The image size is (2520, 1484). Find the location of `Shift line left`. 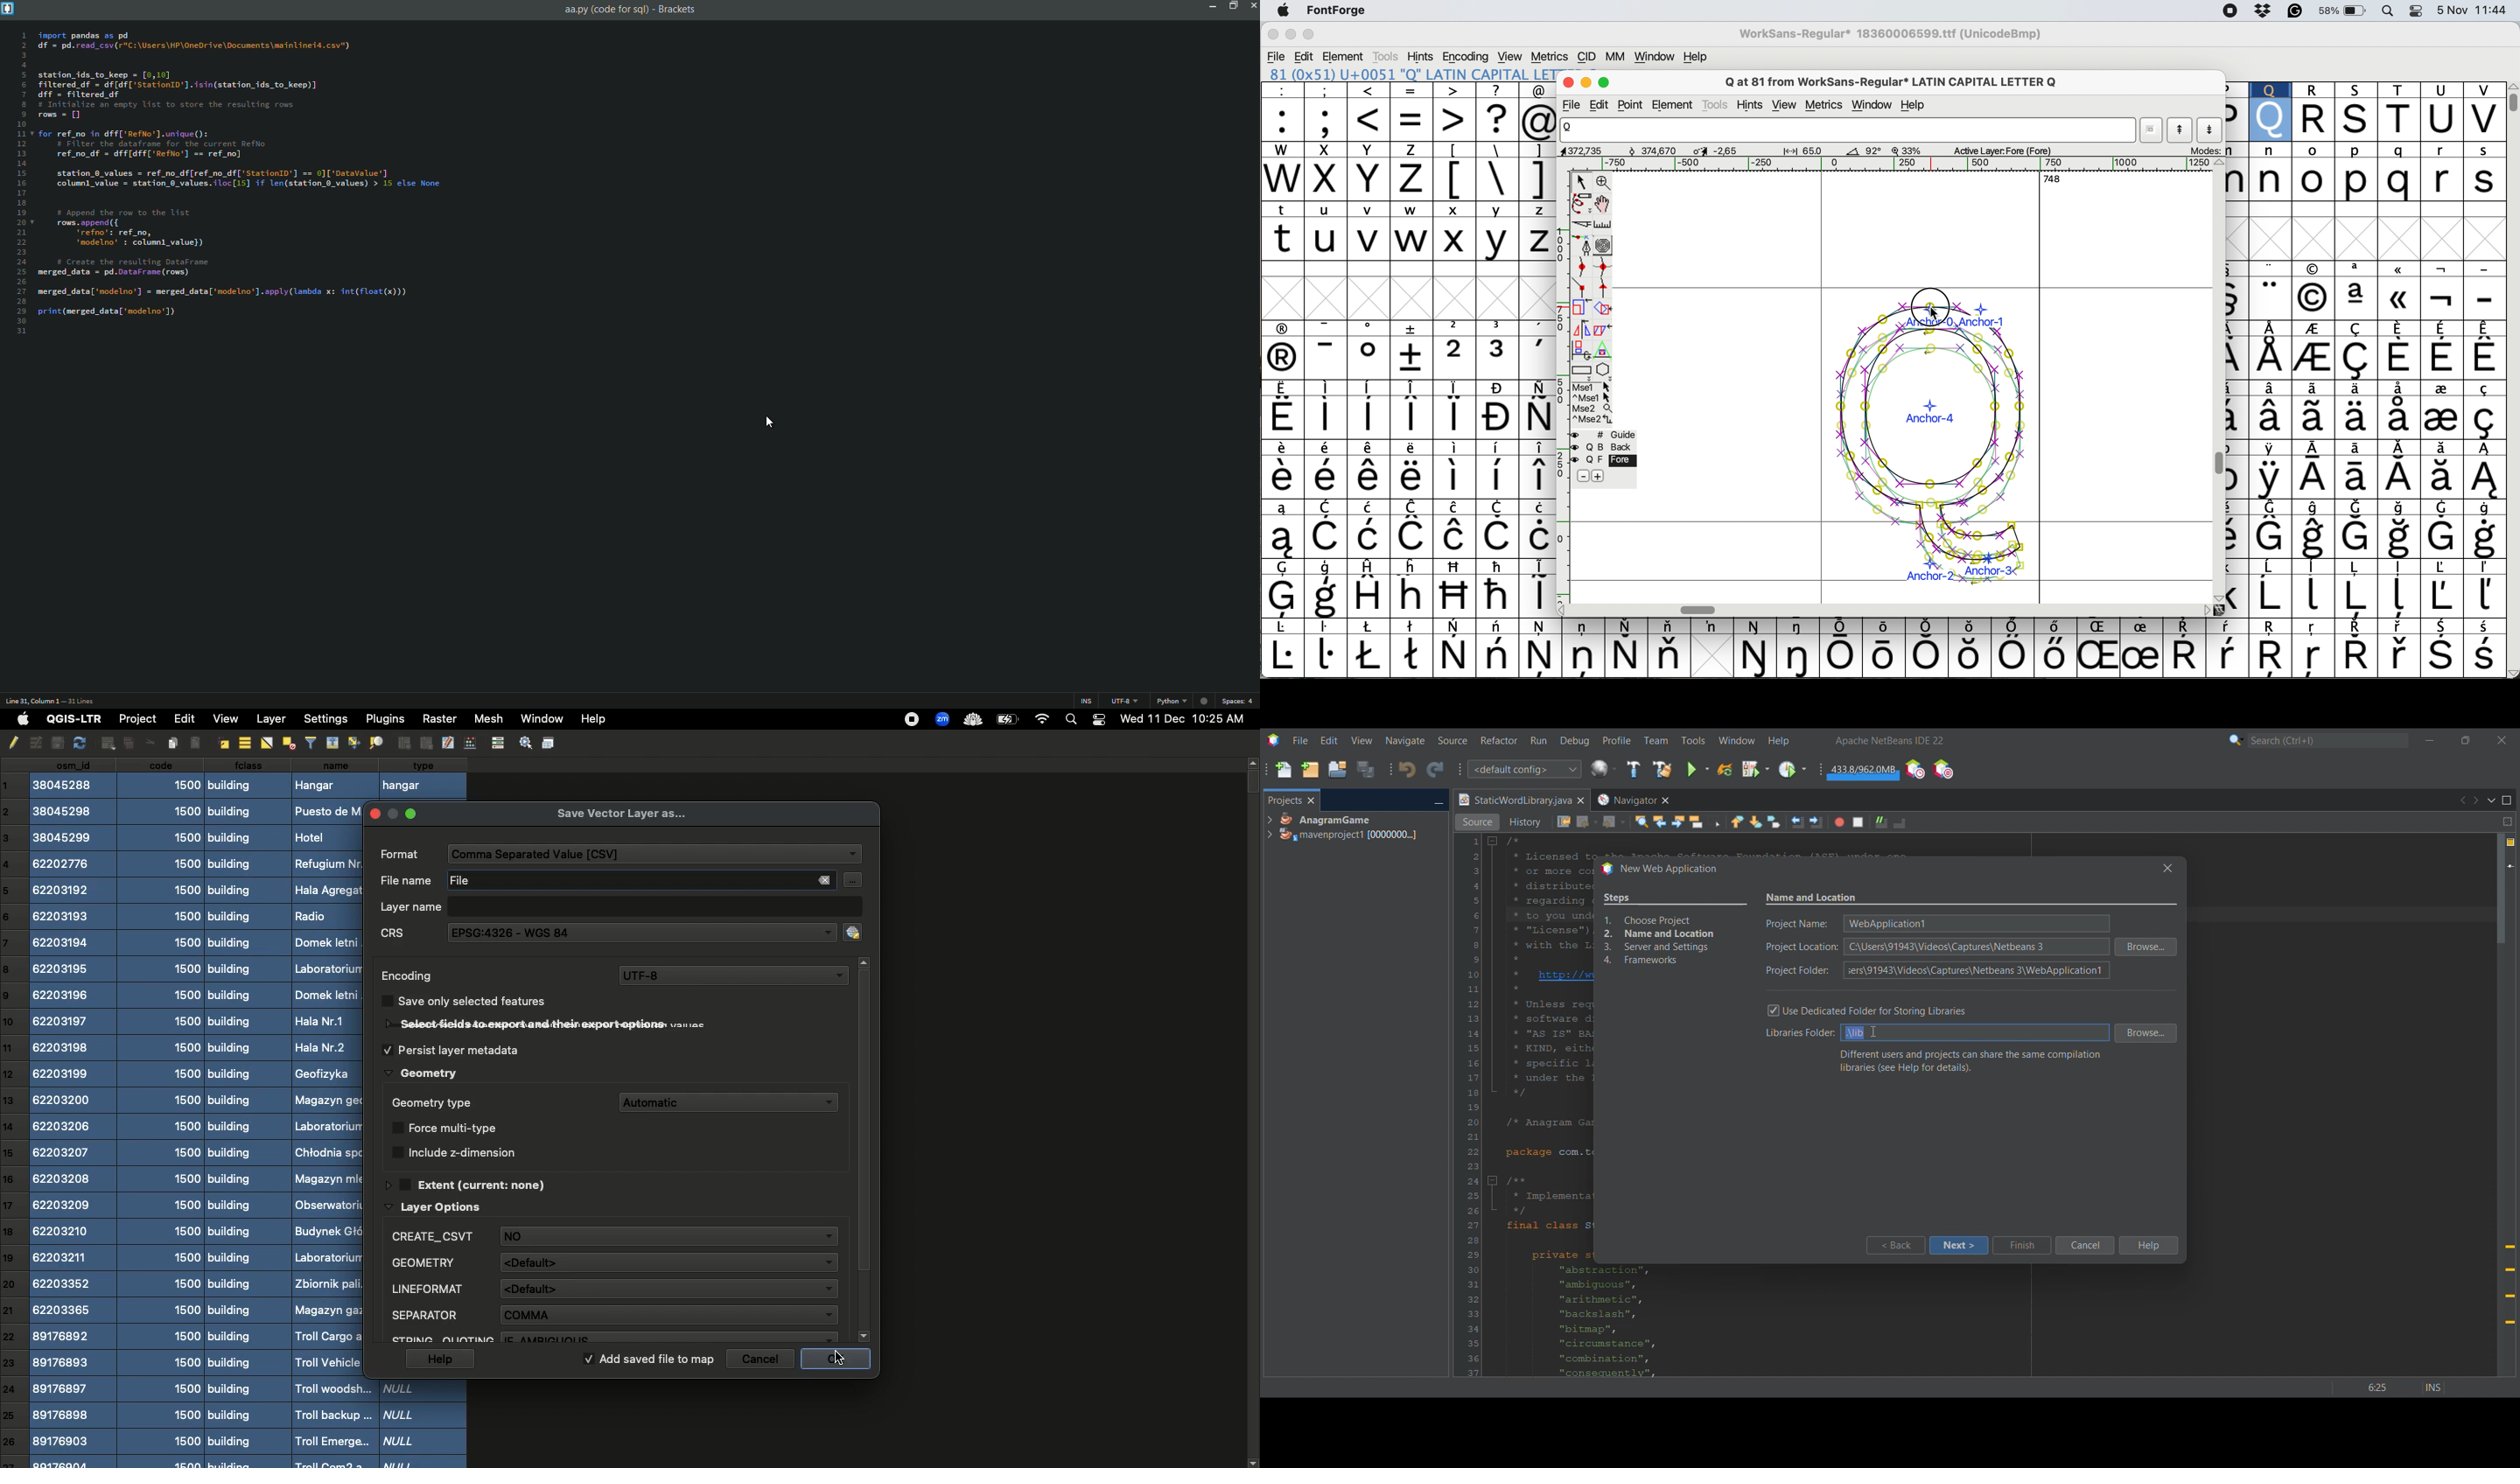

Shift line left is located at coordinates (1797, 822).